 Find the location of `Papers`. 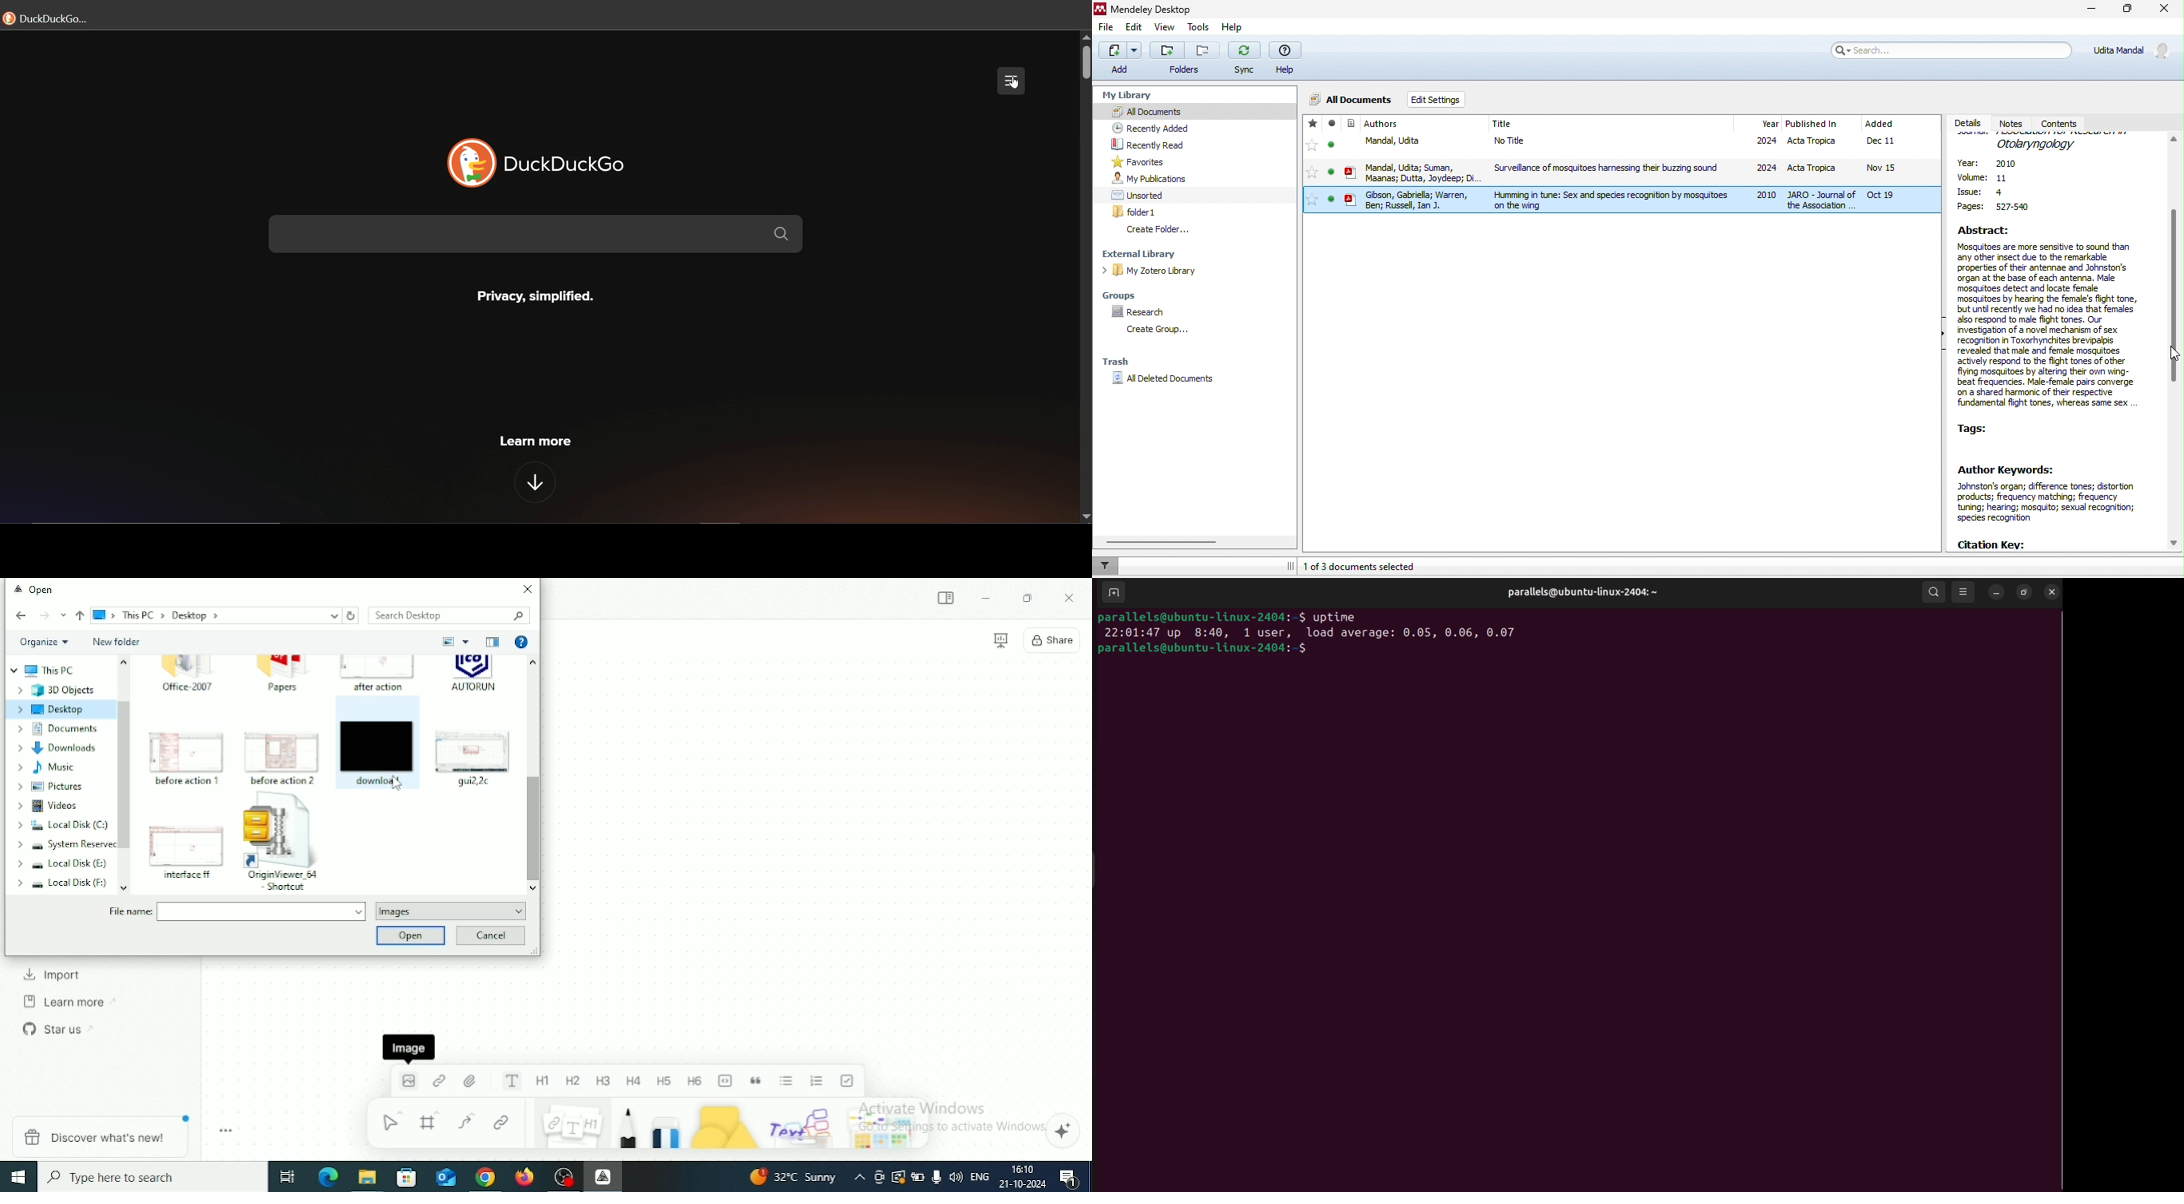

Papers is located at coordinates (281, 674).